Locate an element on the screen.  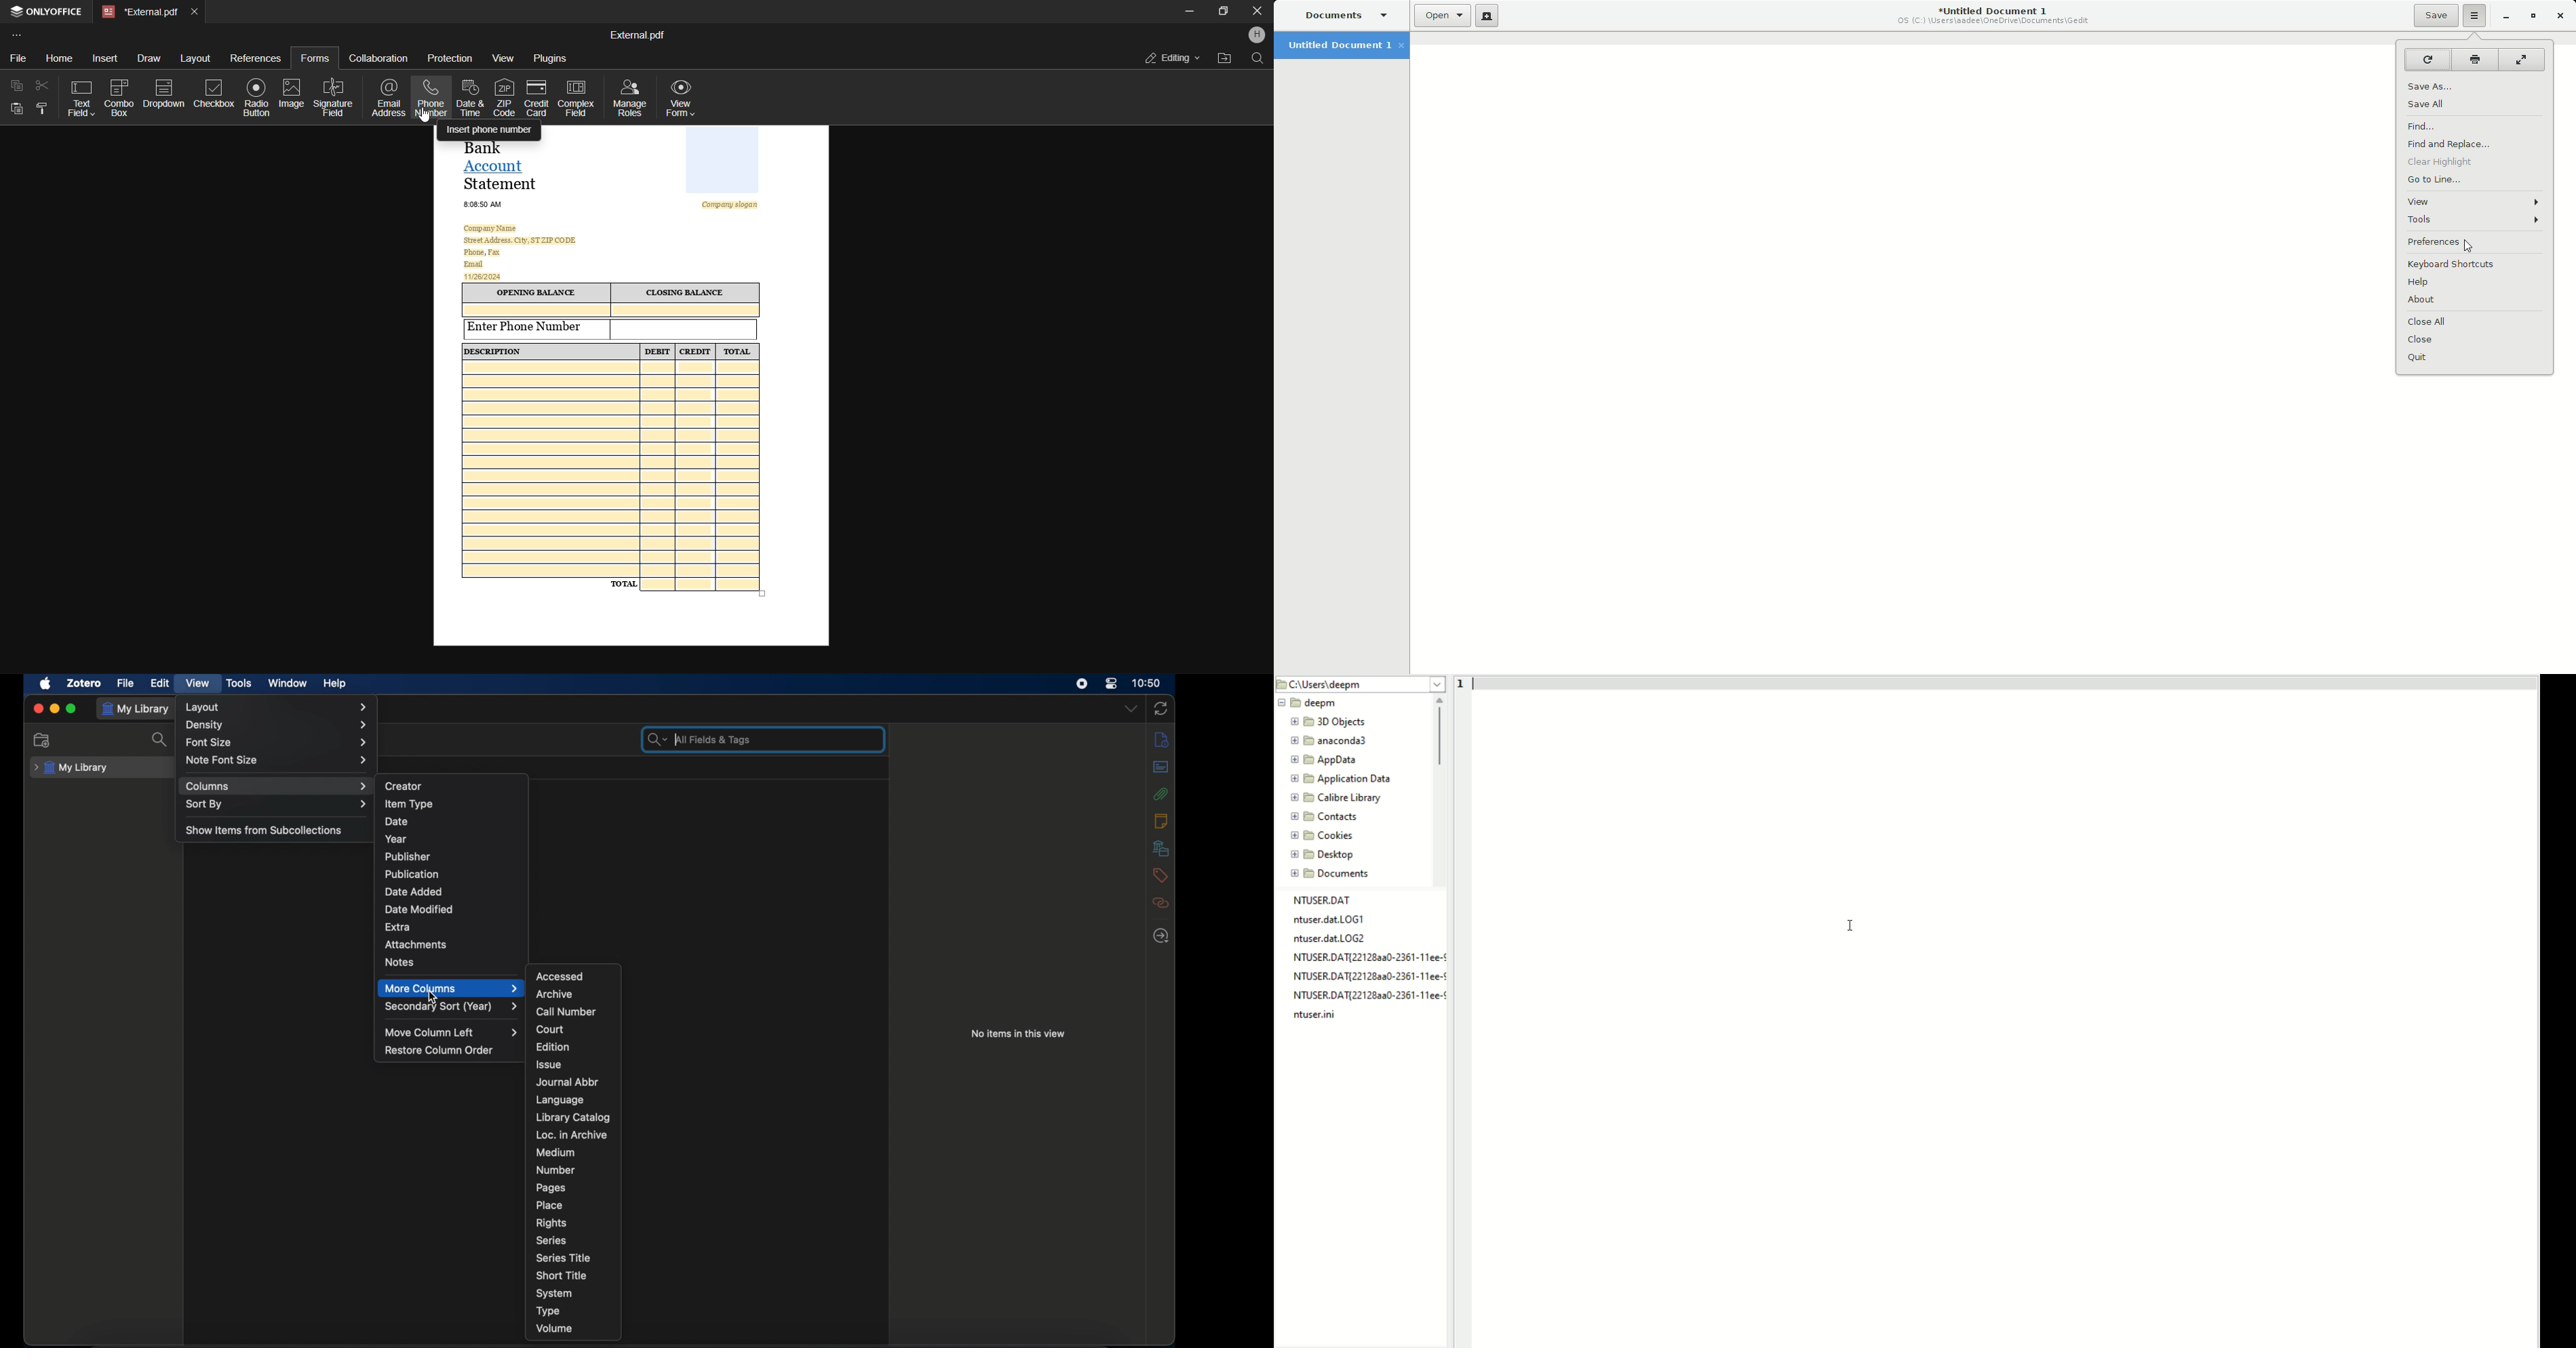
location is located at coordinates (1361, 685).